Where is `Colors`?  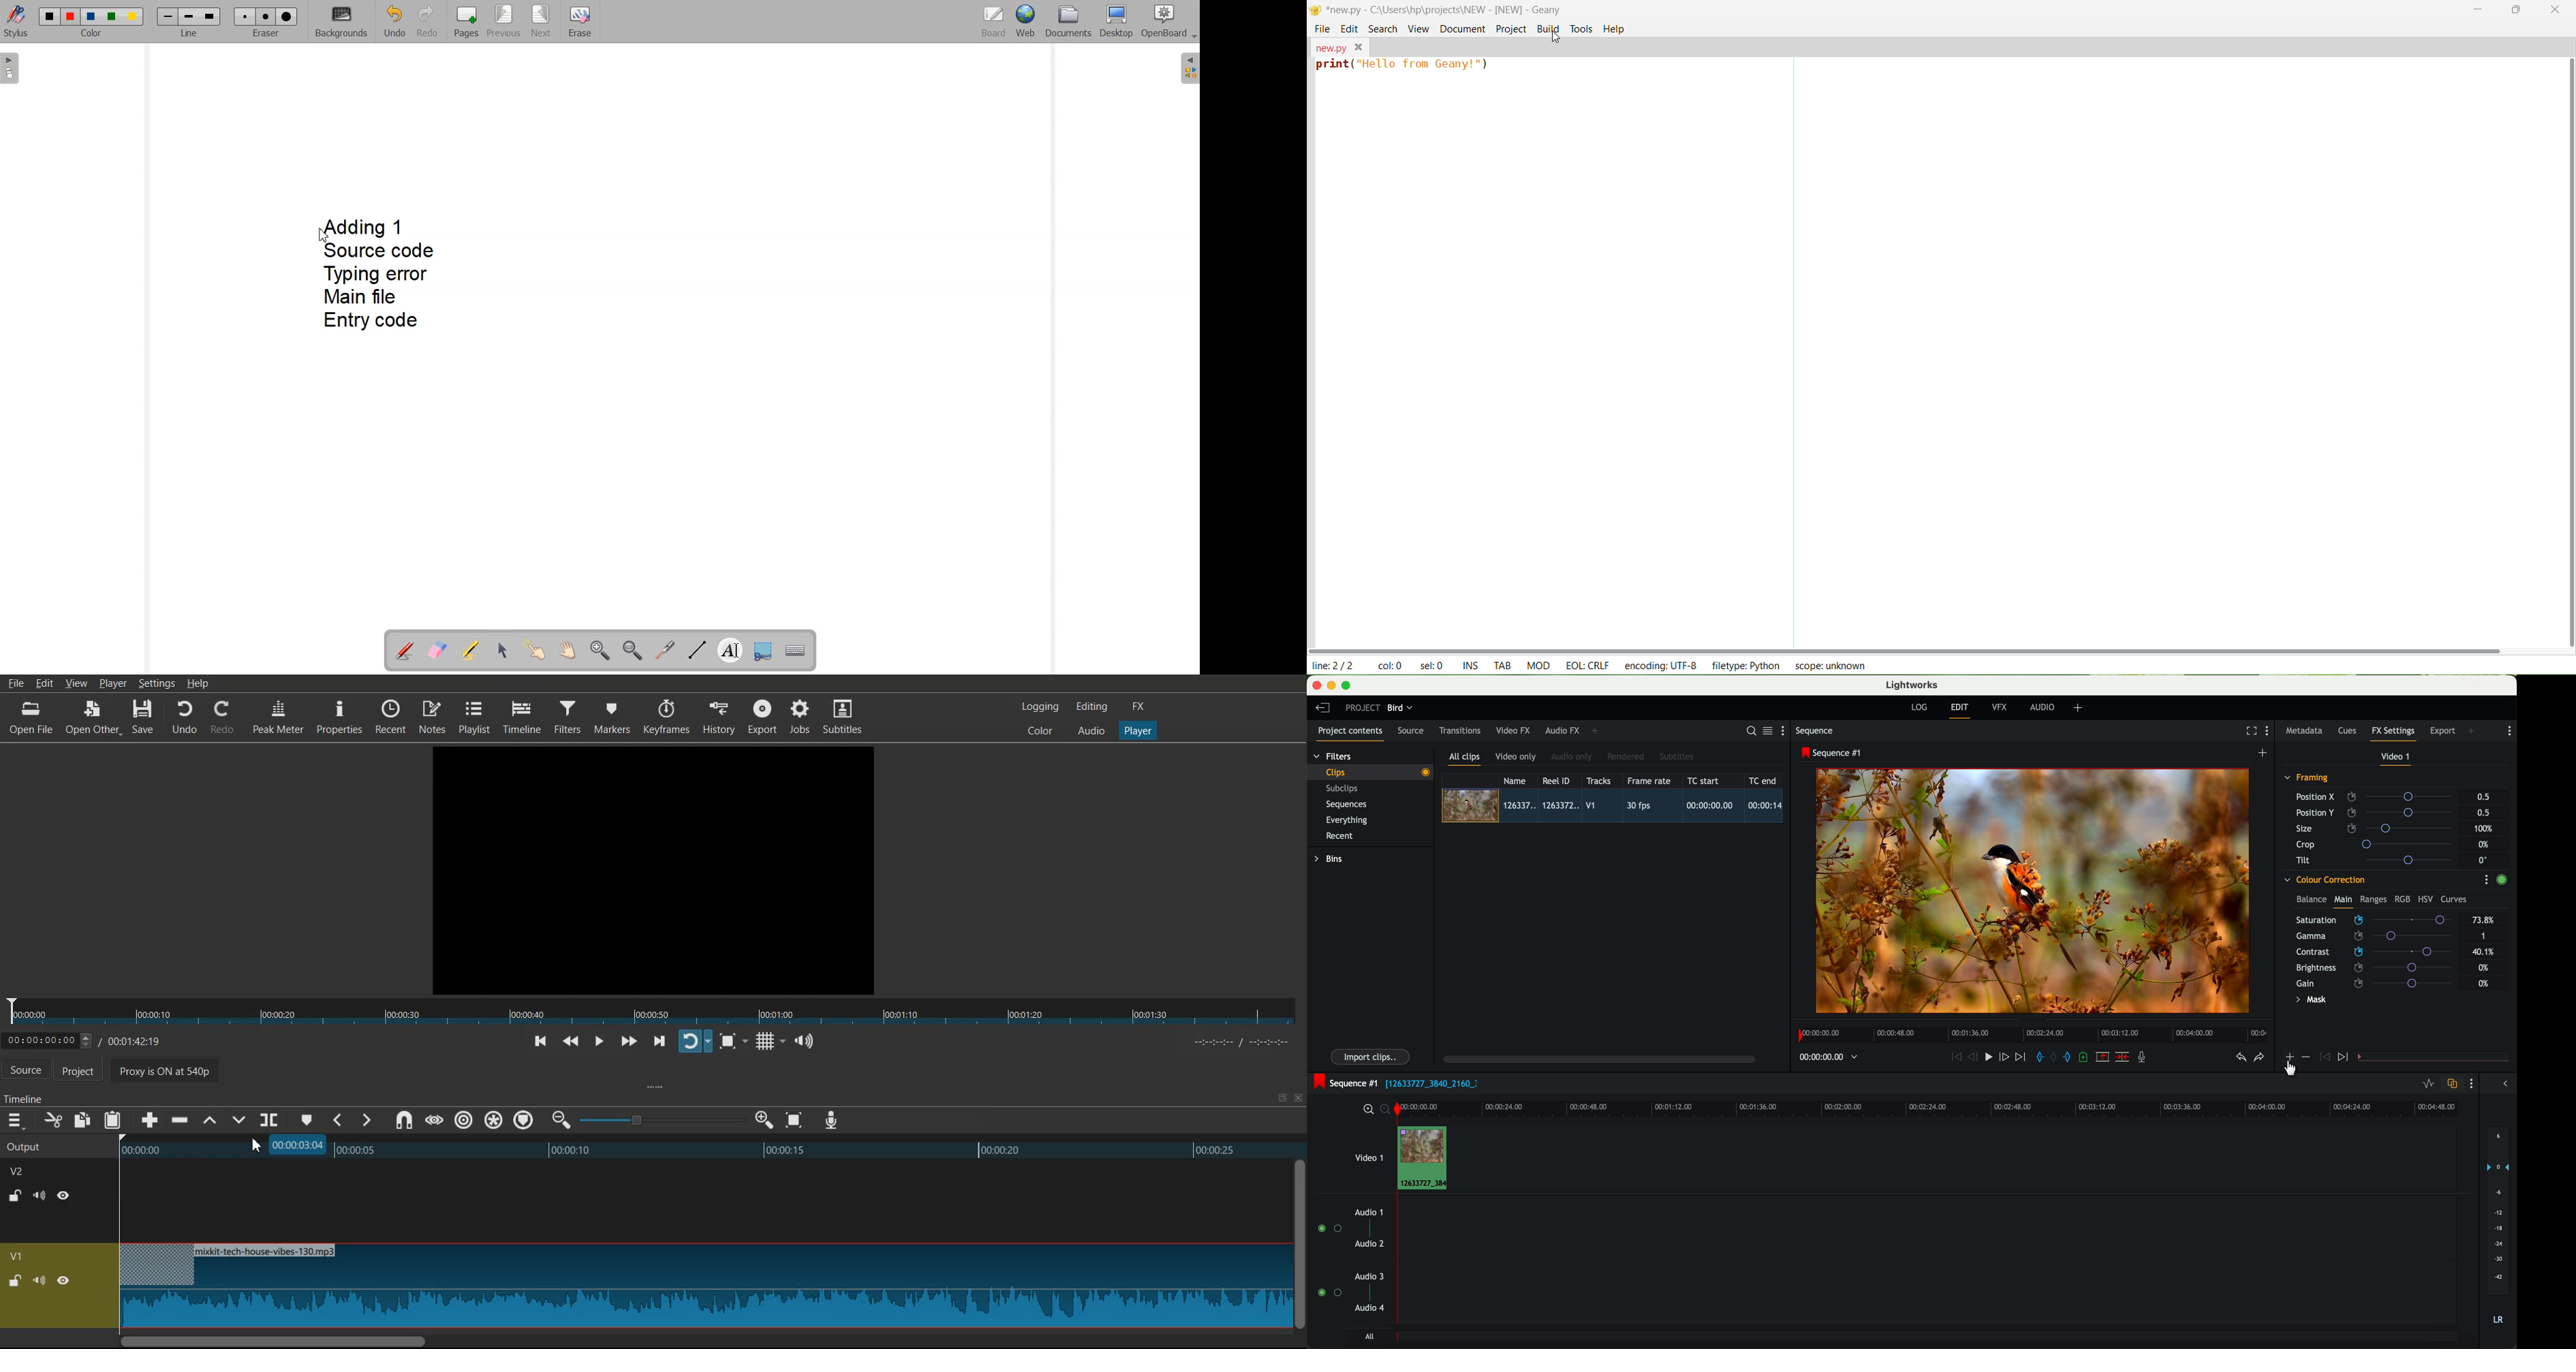 Colors is located at coordinates (1040, 730).